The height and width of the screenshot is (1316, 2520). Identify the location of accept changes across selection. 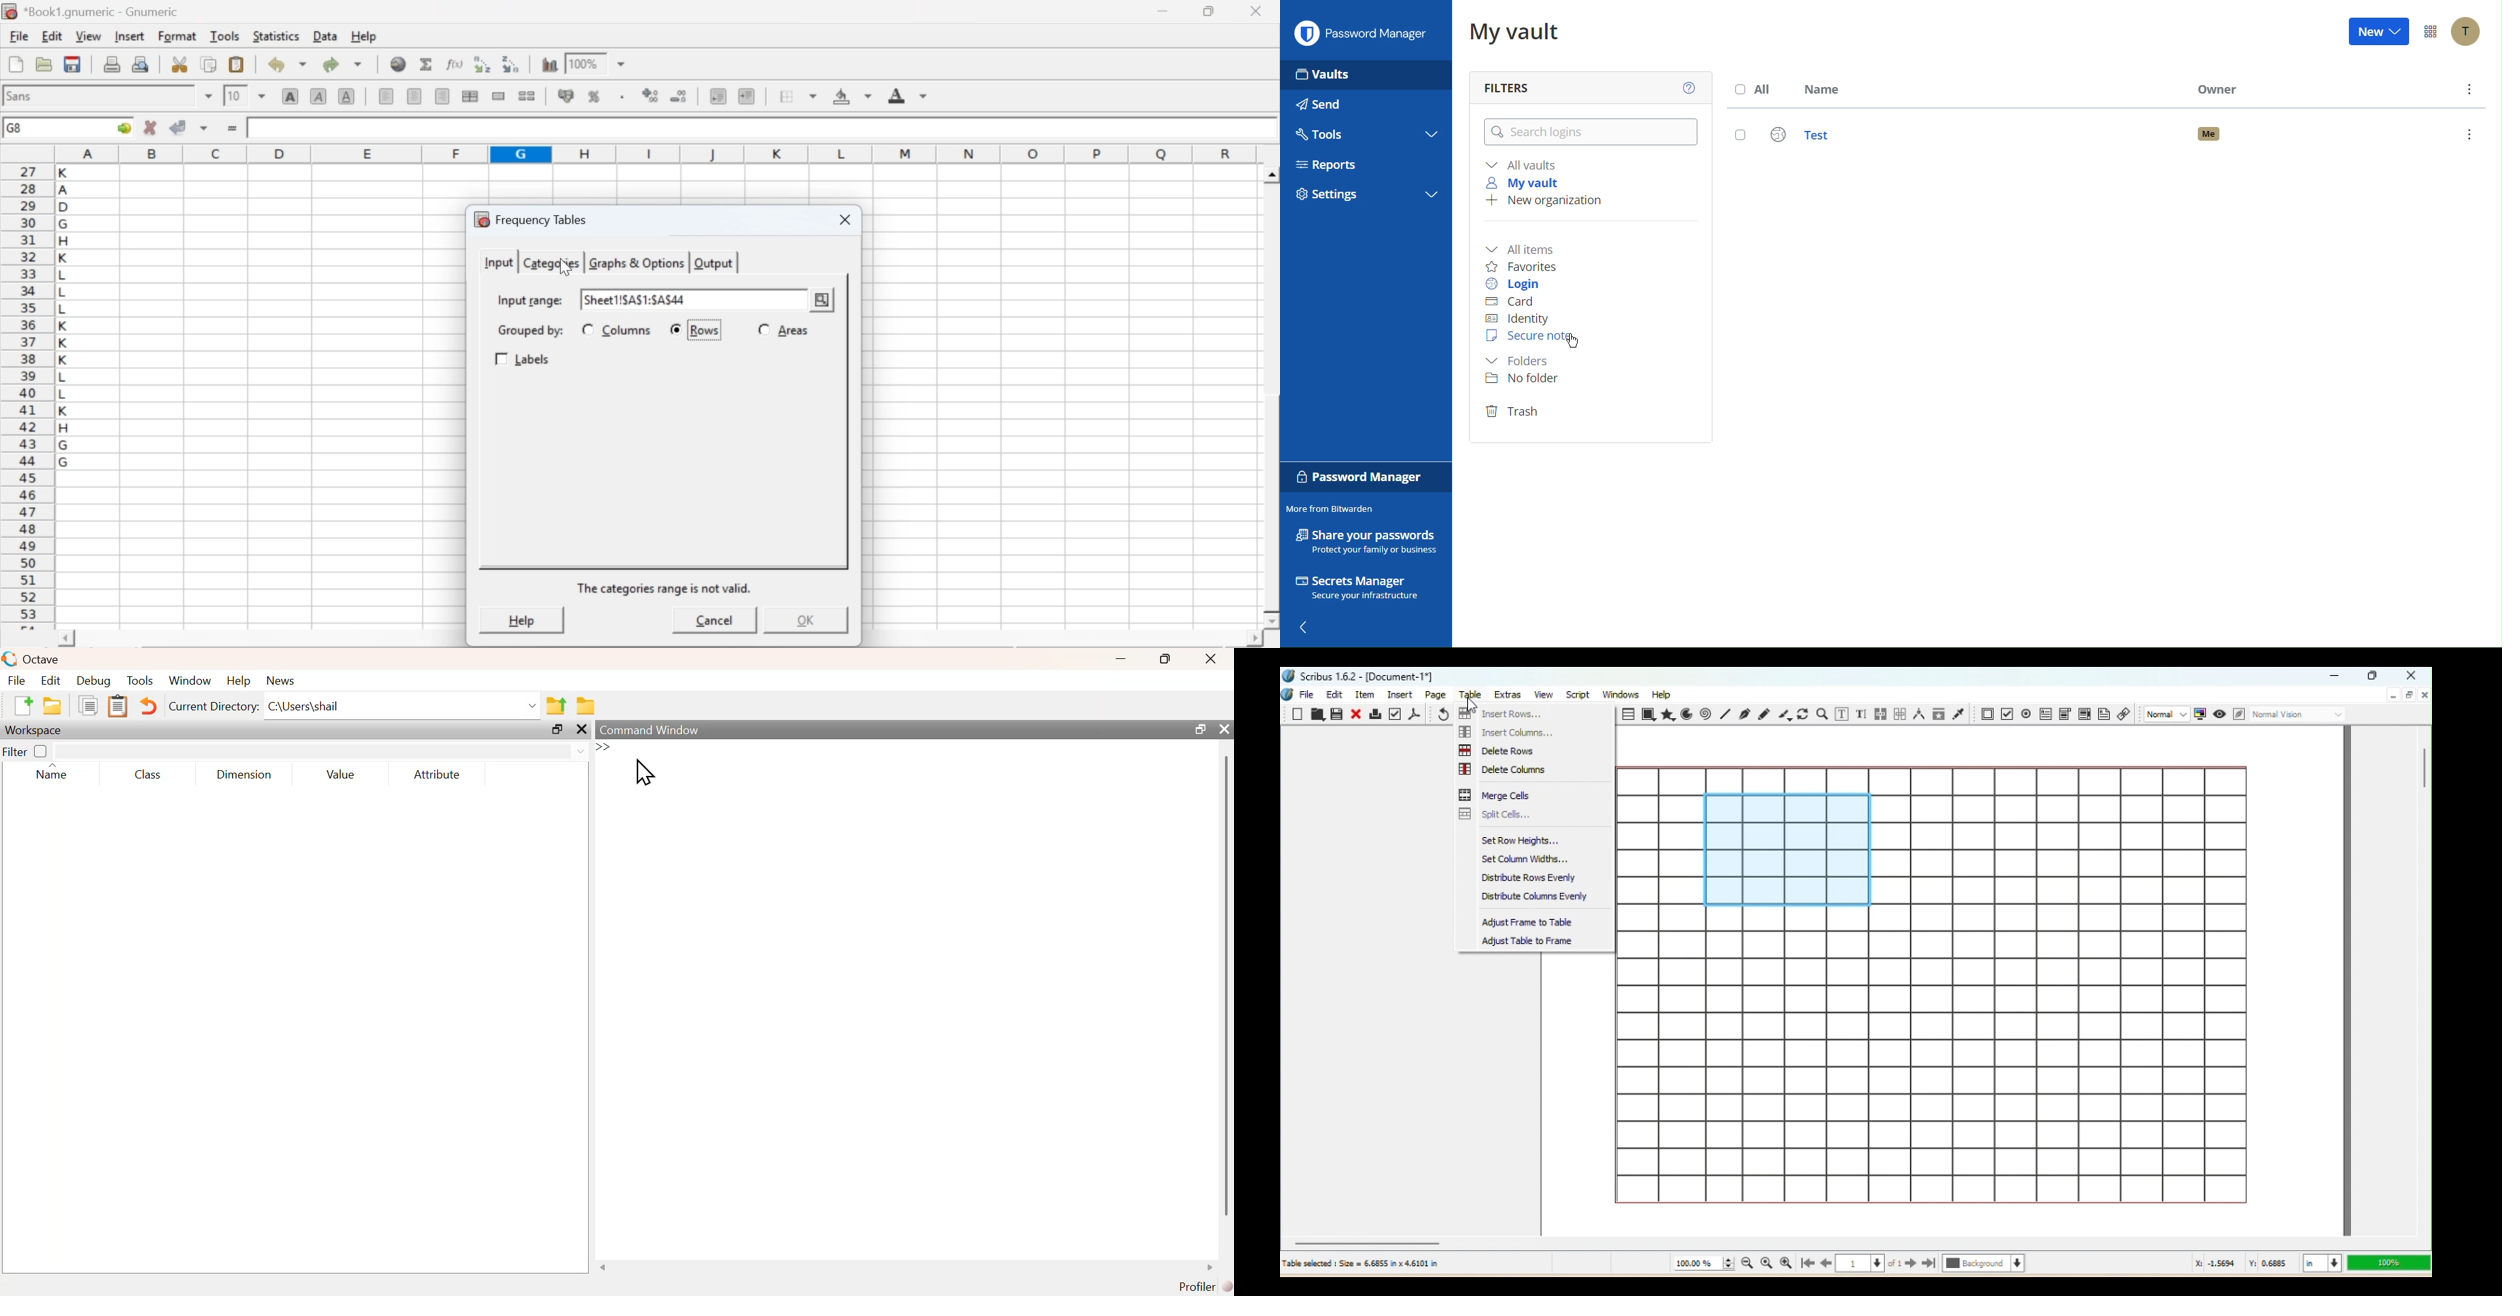
(203, 127).